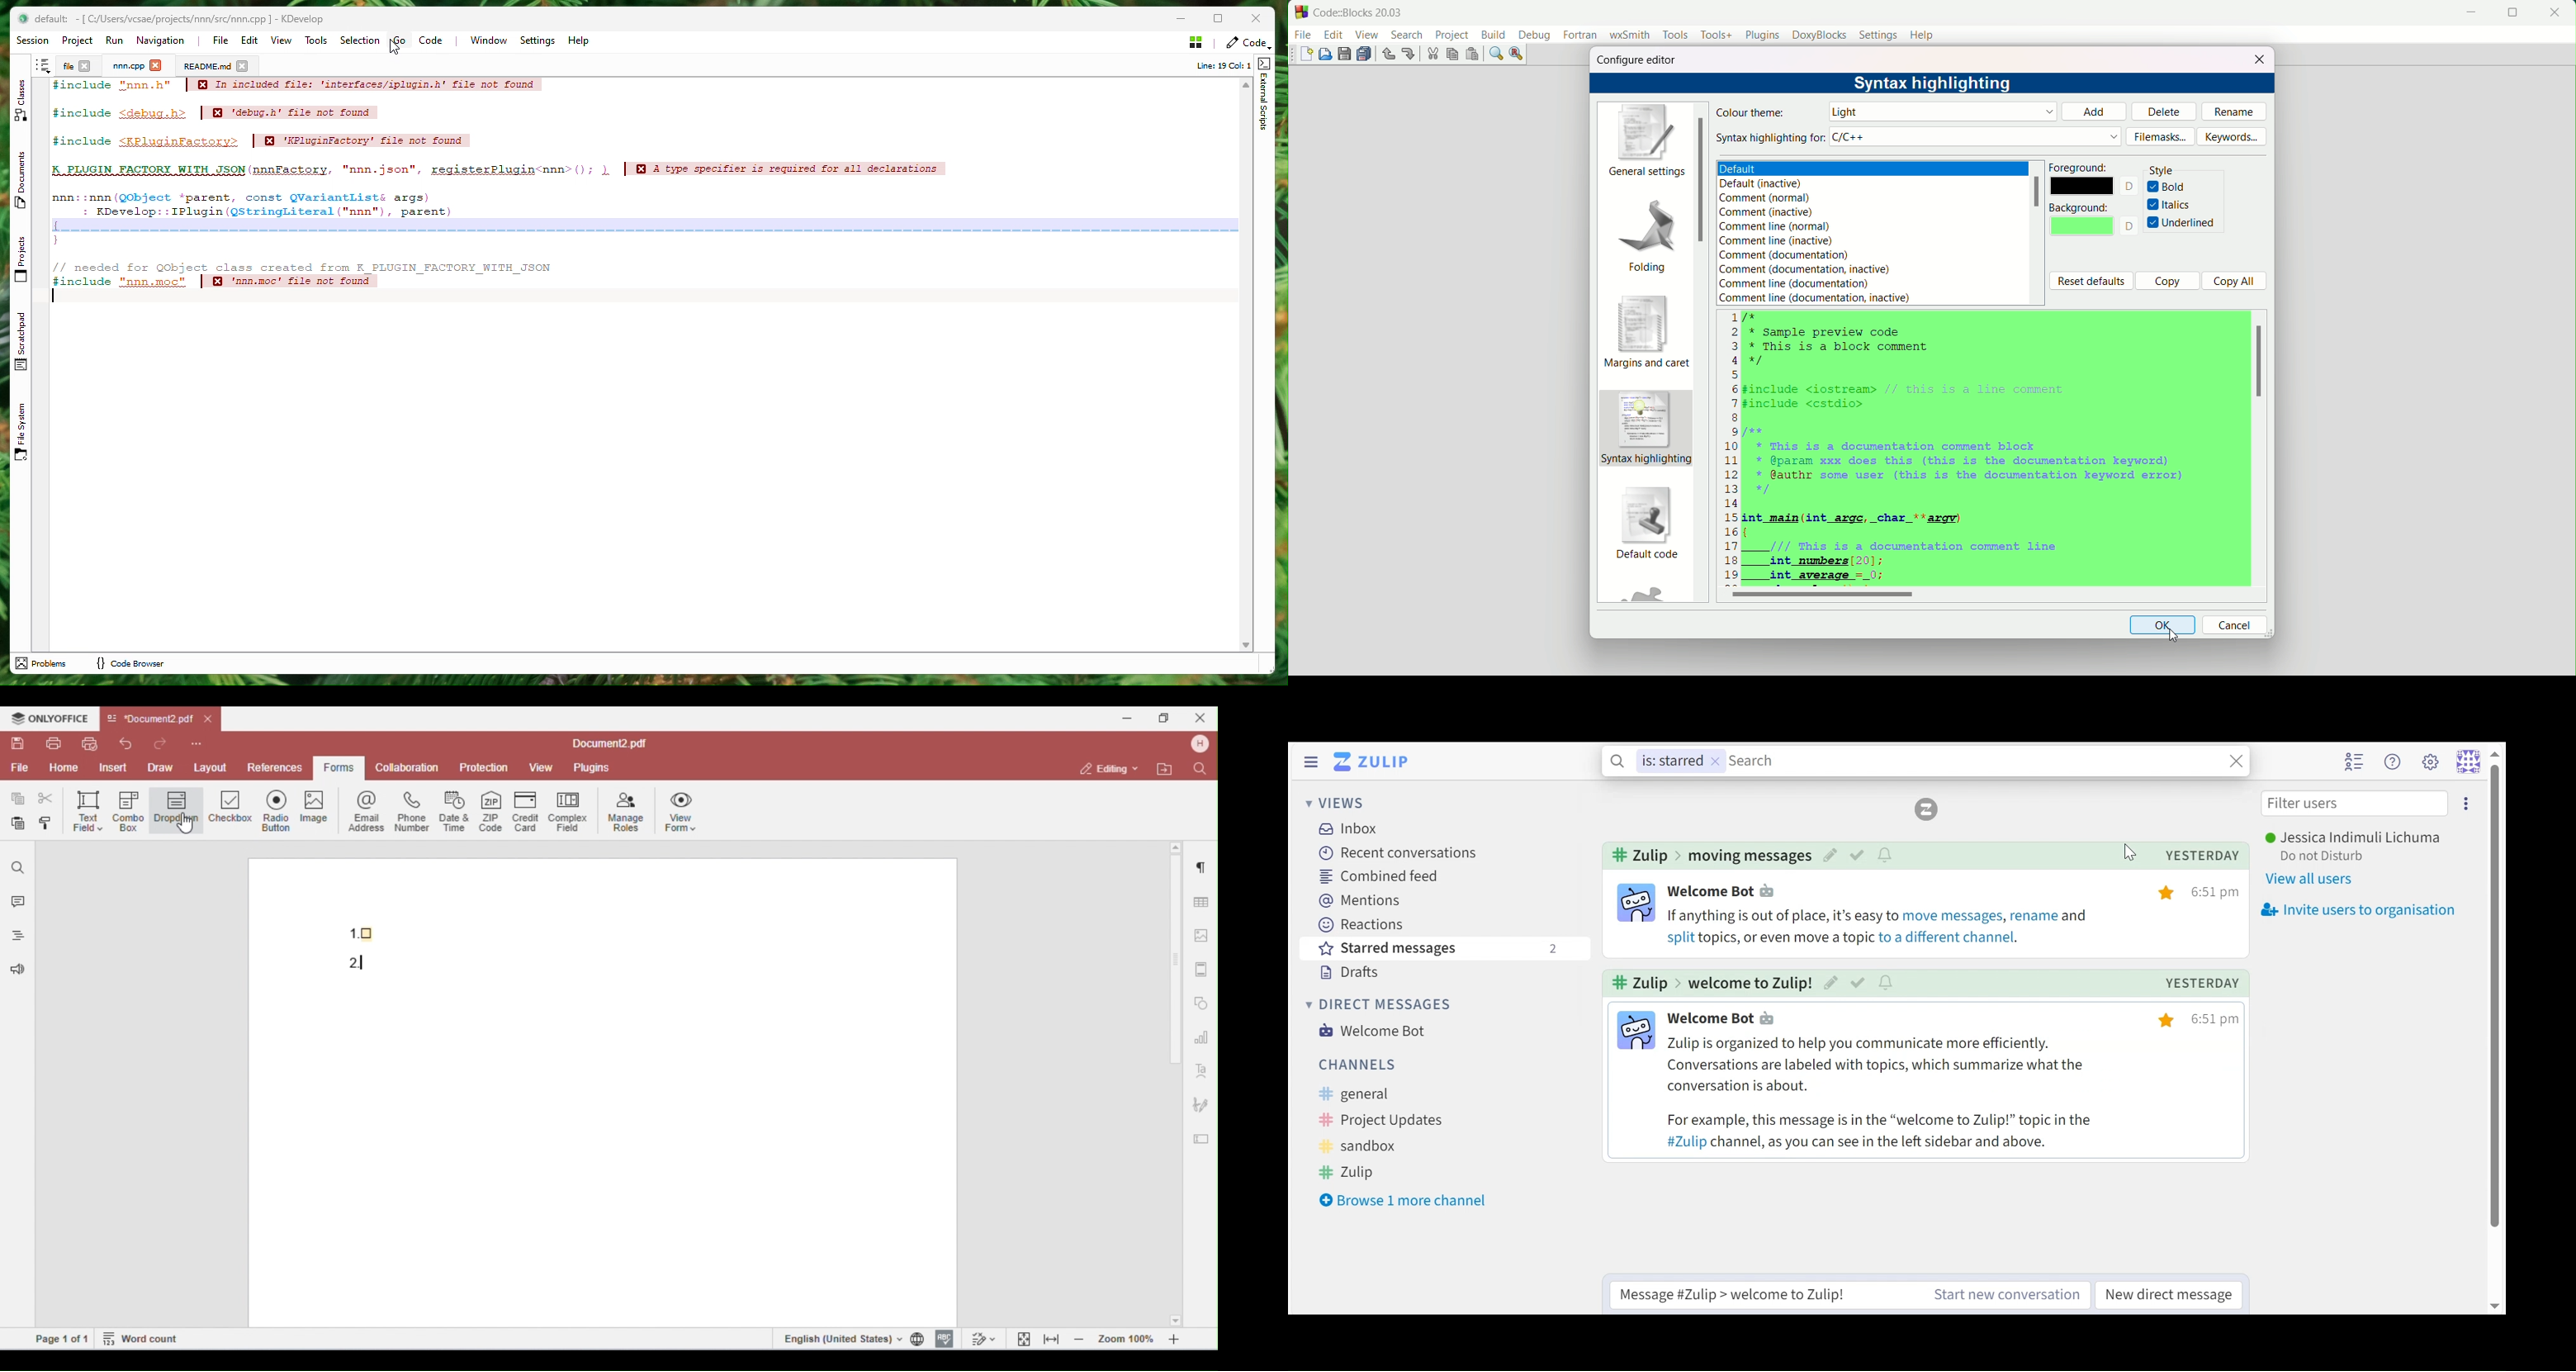  What do you see at coordinates (1407, 1202) in the screenshot?
I see `Browse more channel` at bounding box center [1407, 1202].